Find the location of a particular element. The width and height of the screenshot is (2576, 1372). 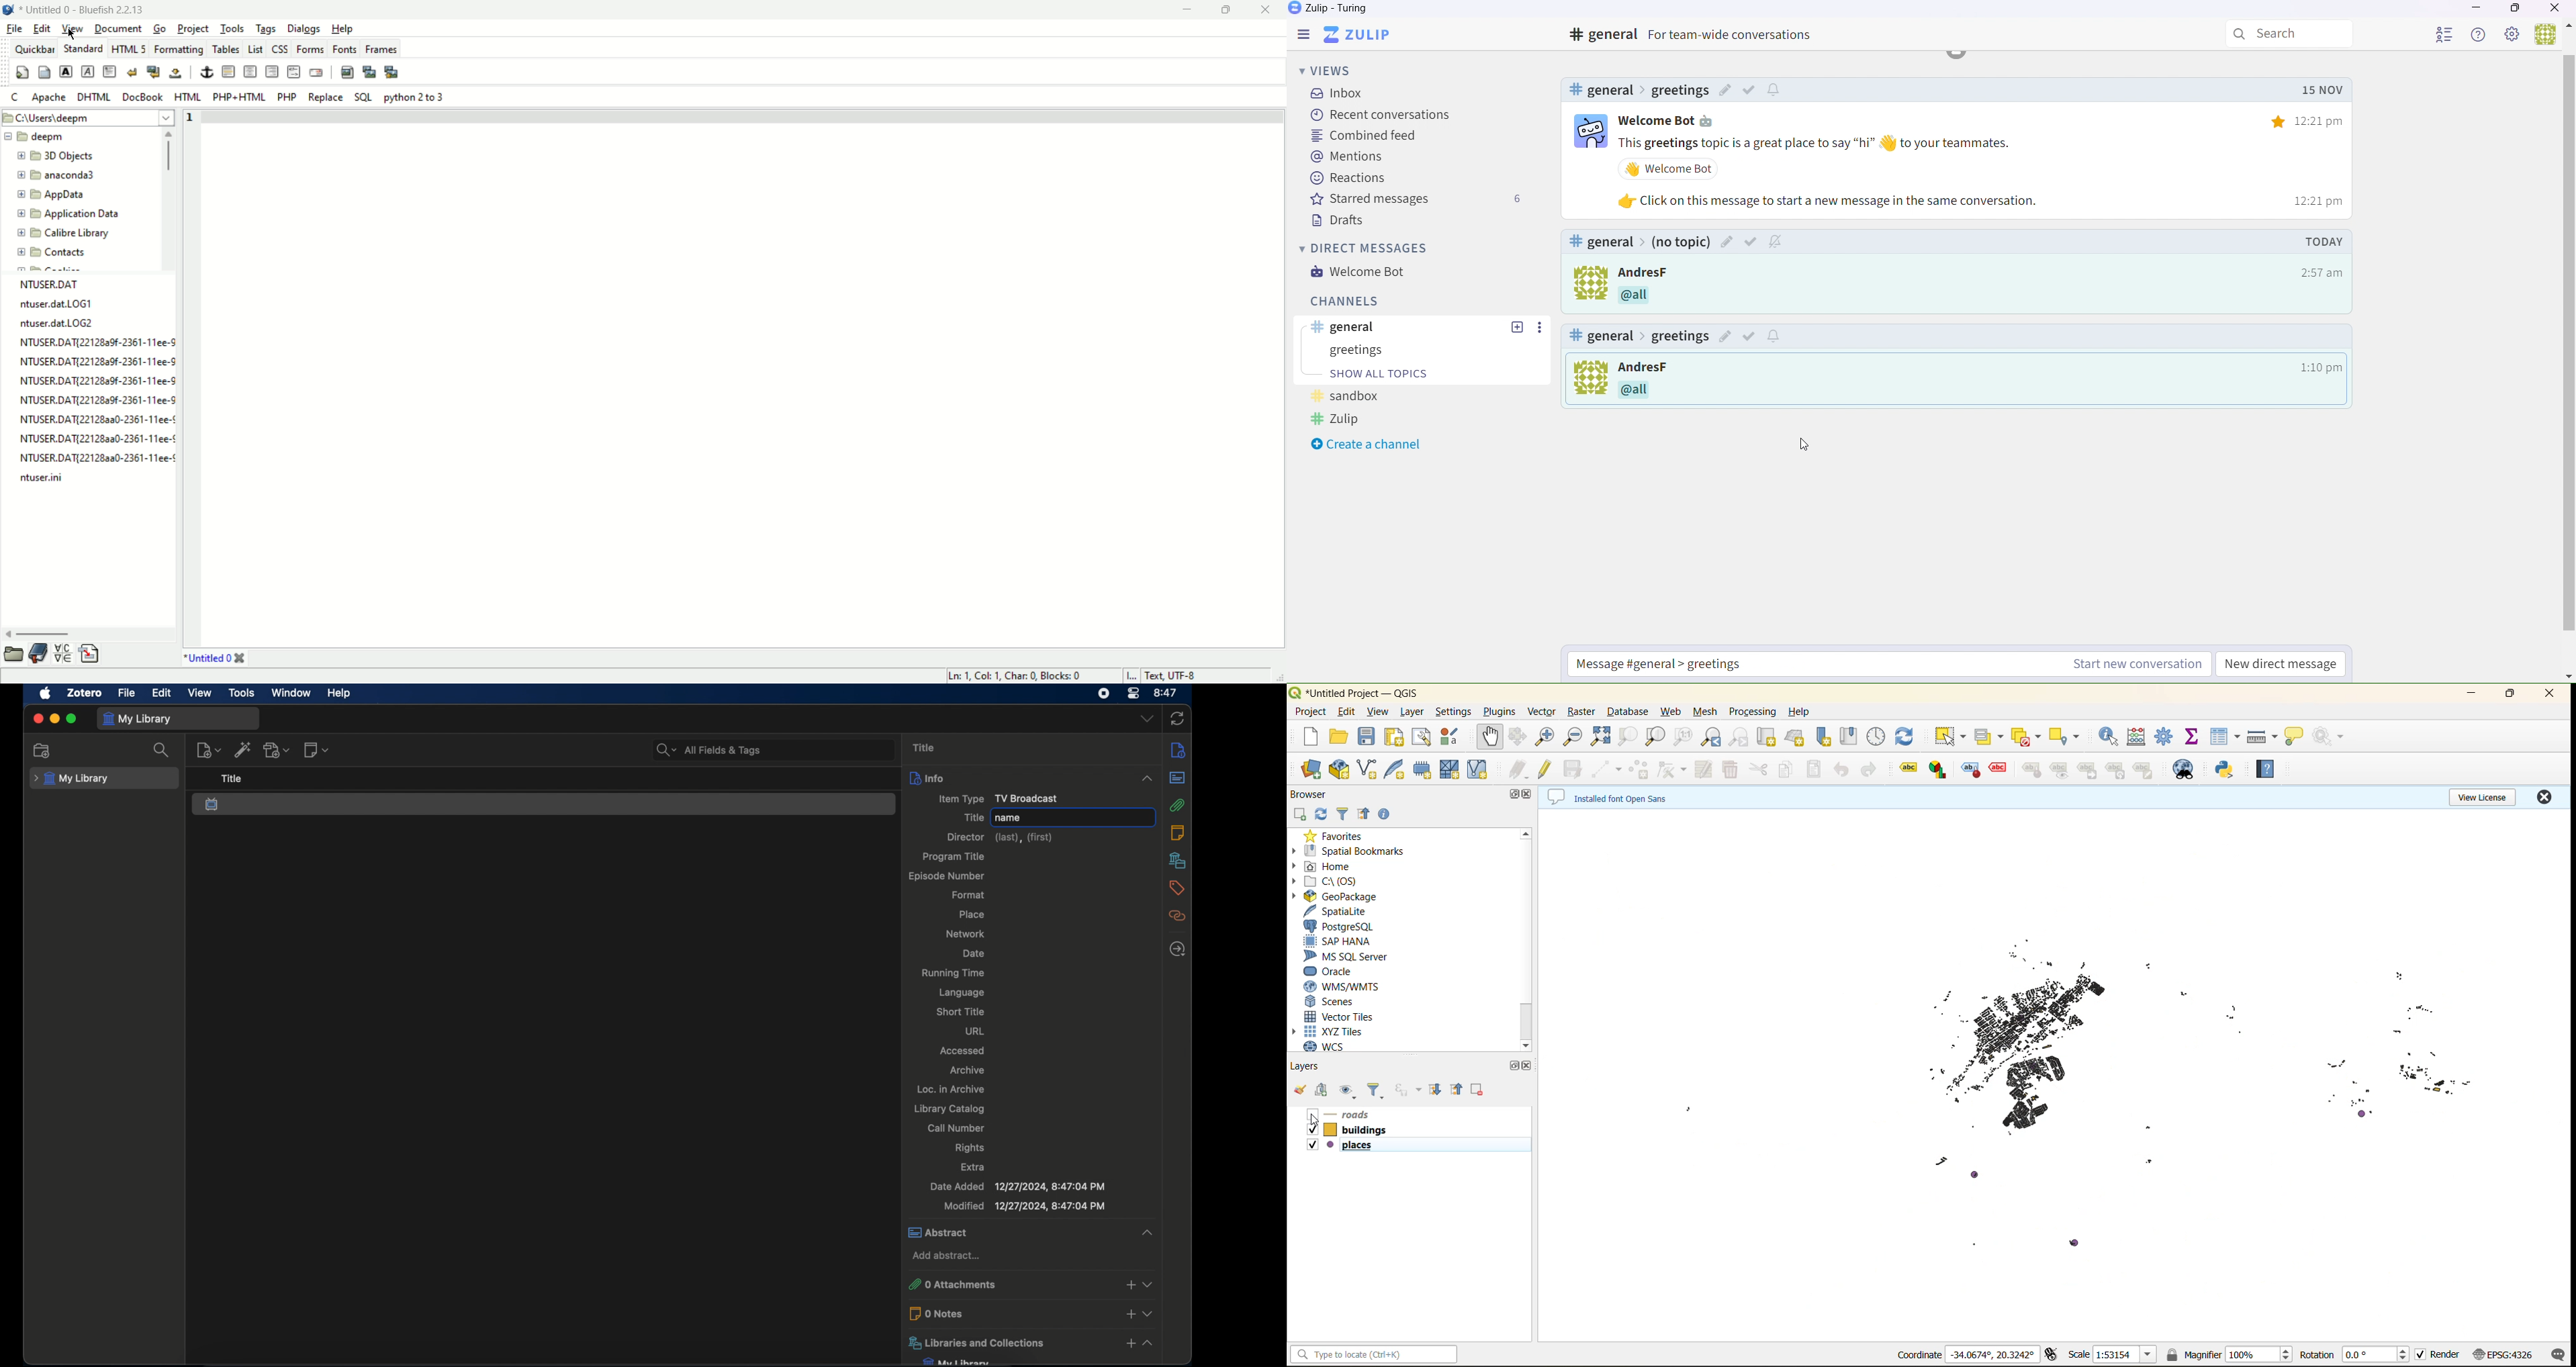

 is located at coordinates (2323, 242).